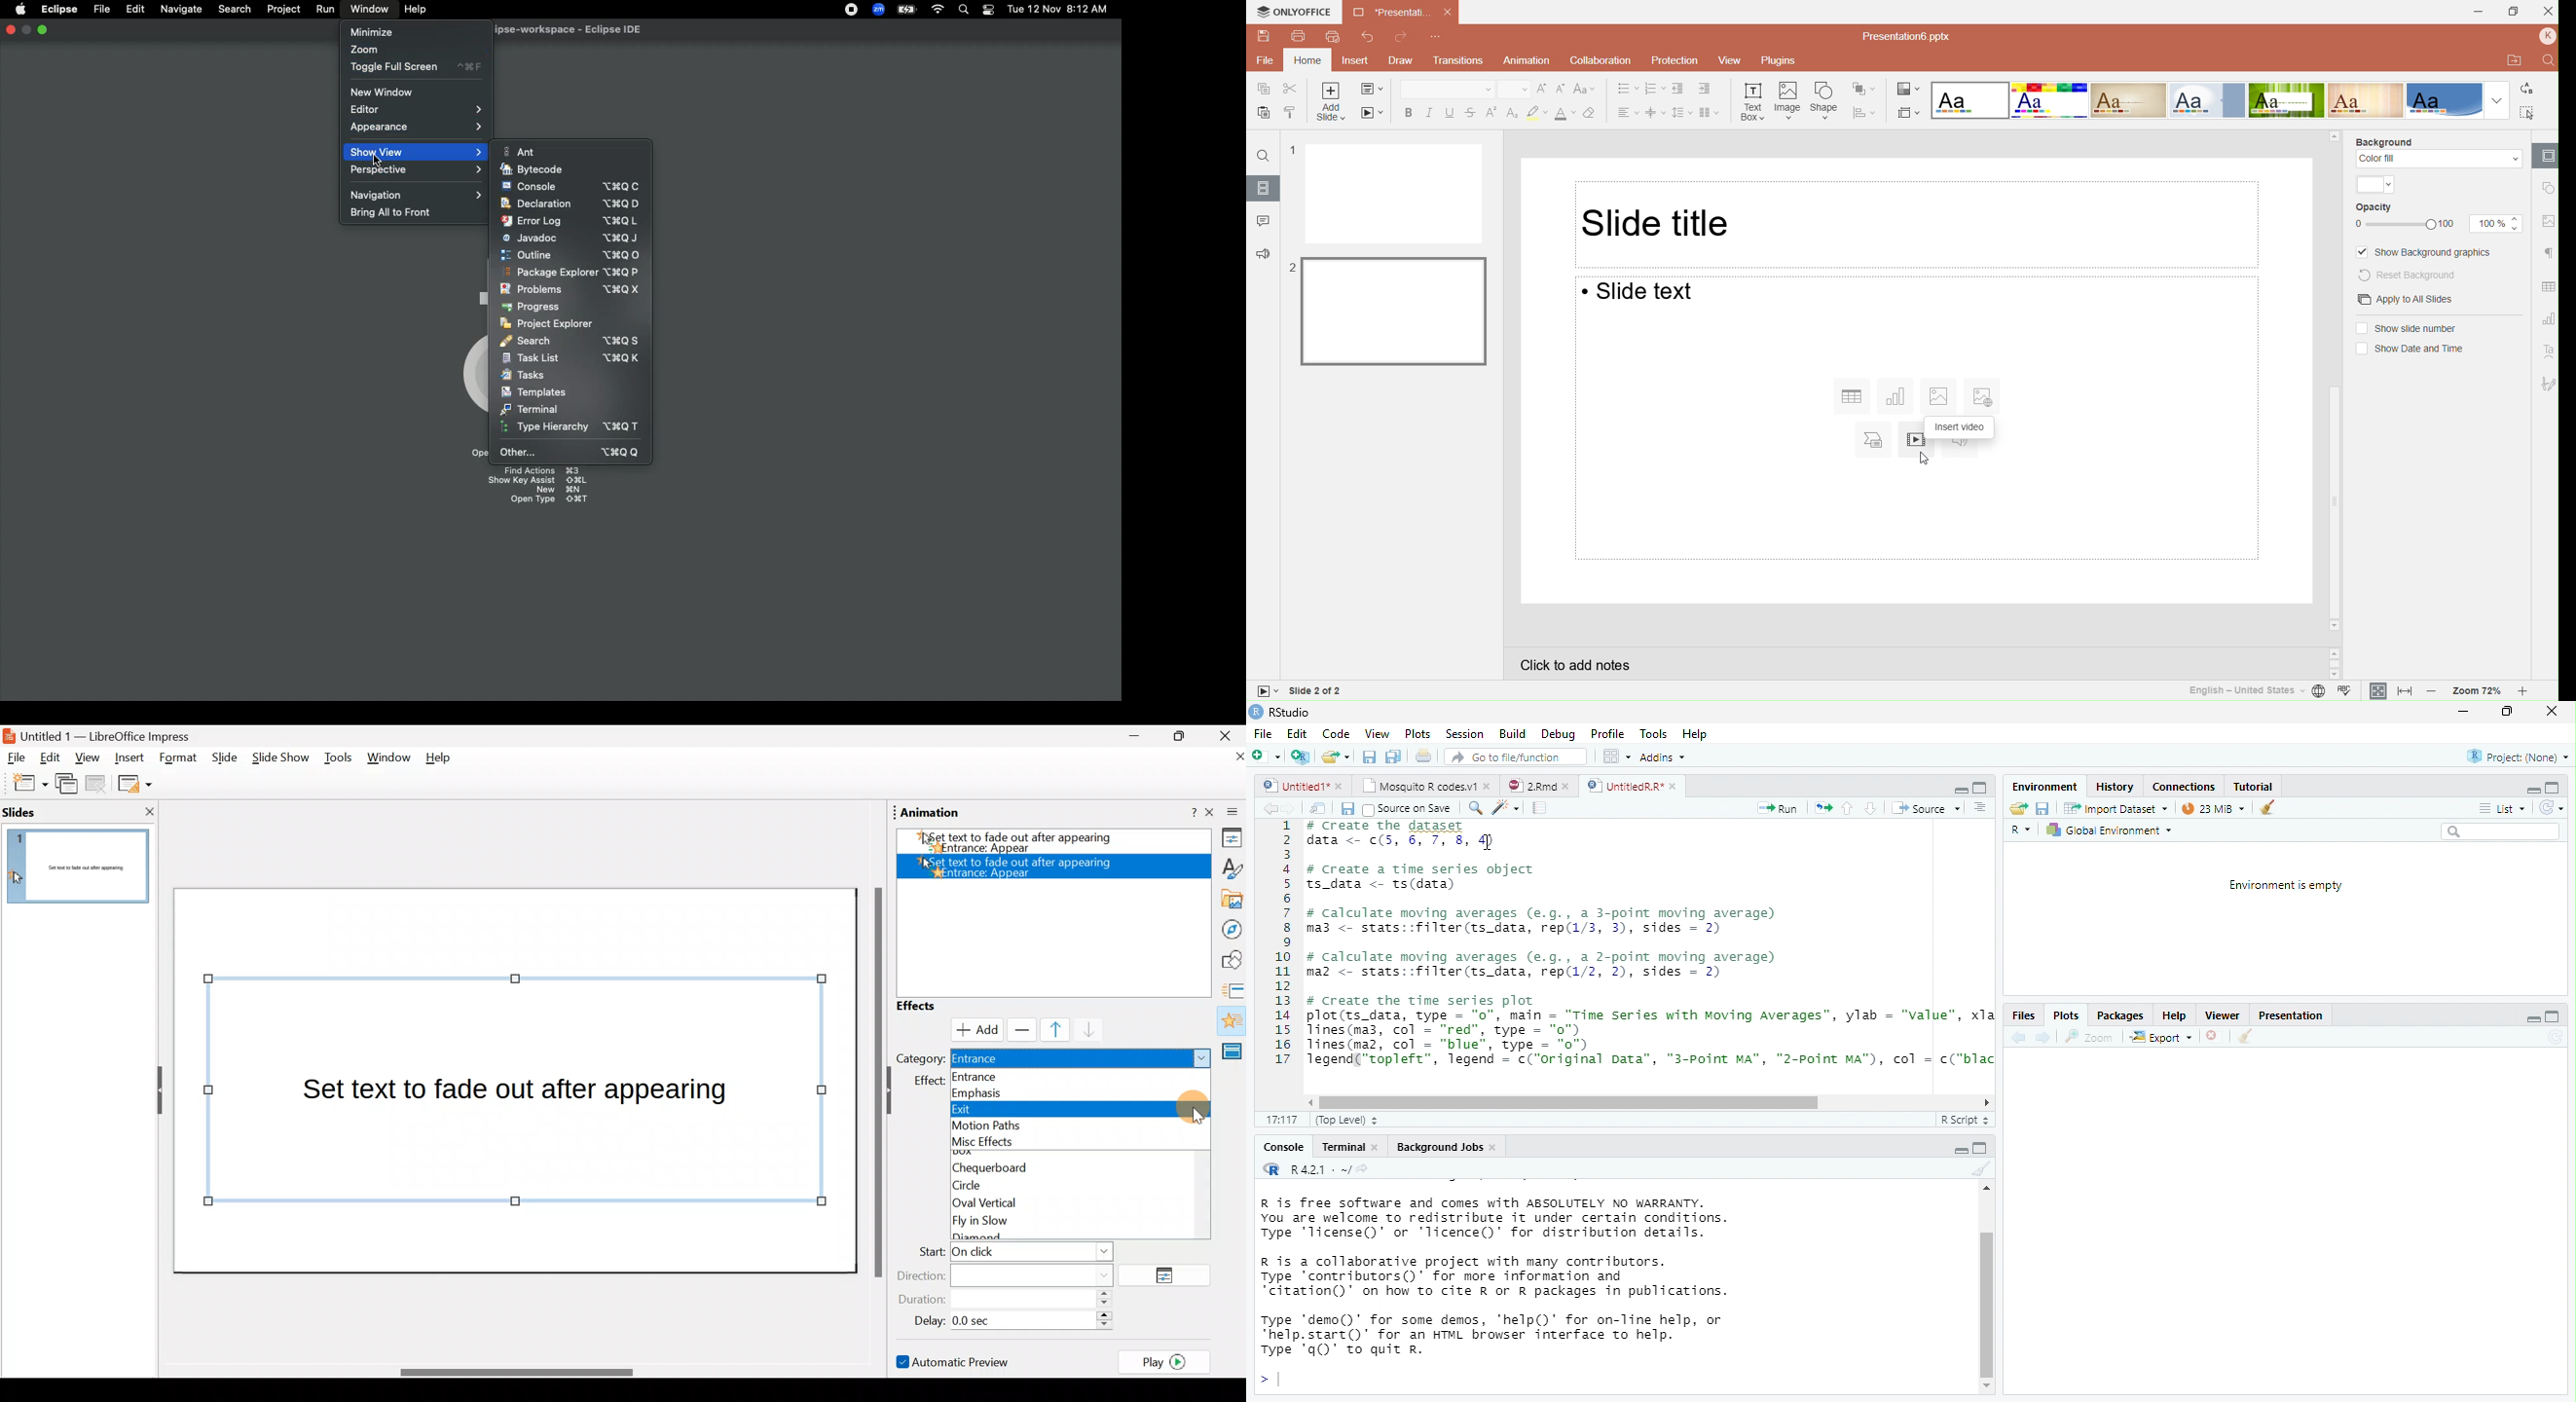 This screenshot has width=2576, height=1428. I want to click on Horizontal scrollbar, so click(2333, 380).